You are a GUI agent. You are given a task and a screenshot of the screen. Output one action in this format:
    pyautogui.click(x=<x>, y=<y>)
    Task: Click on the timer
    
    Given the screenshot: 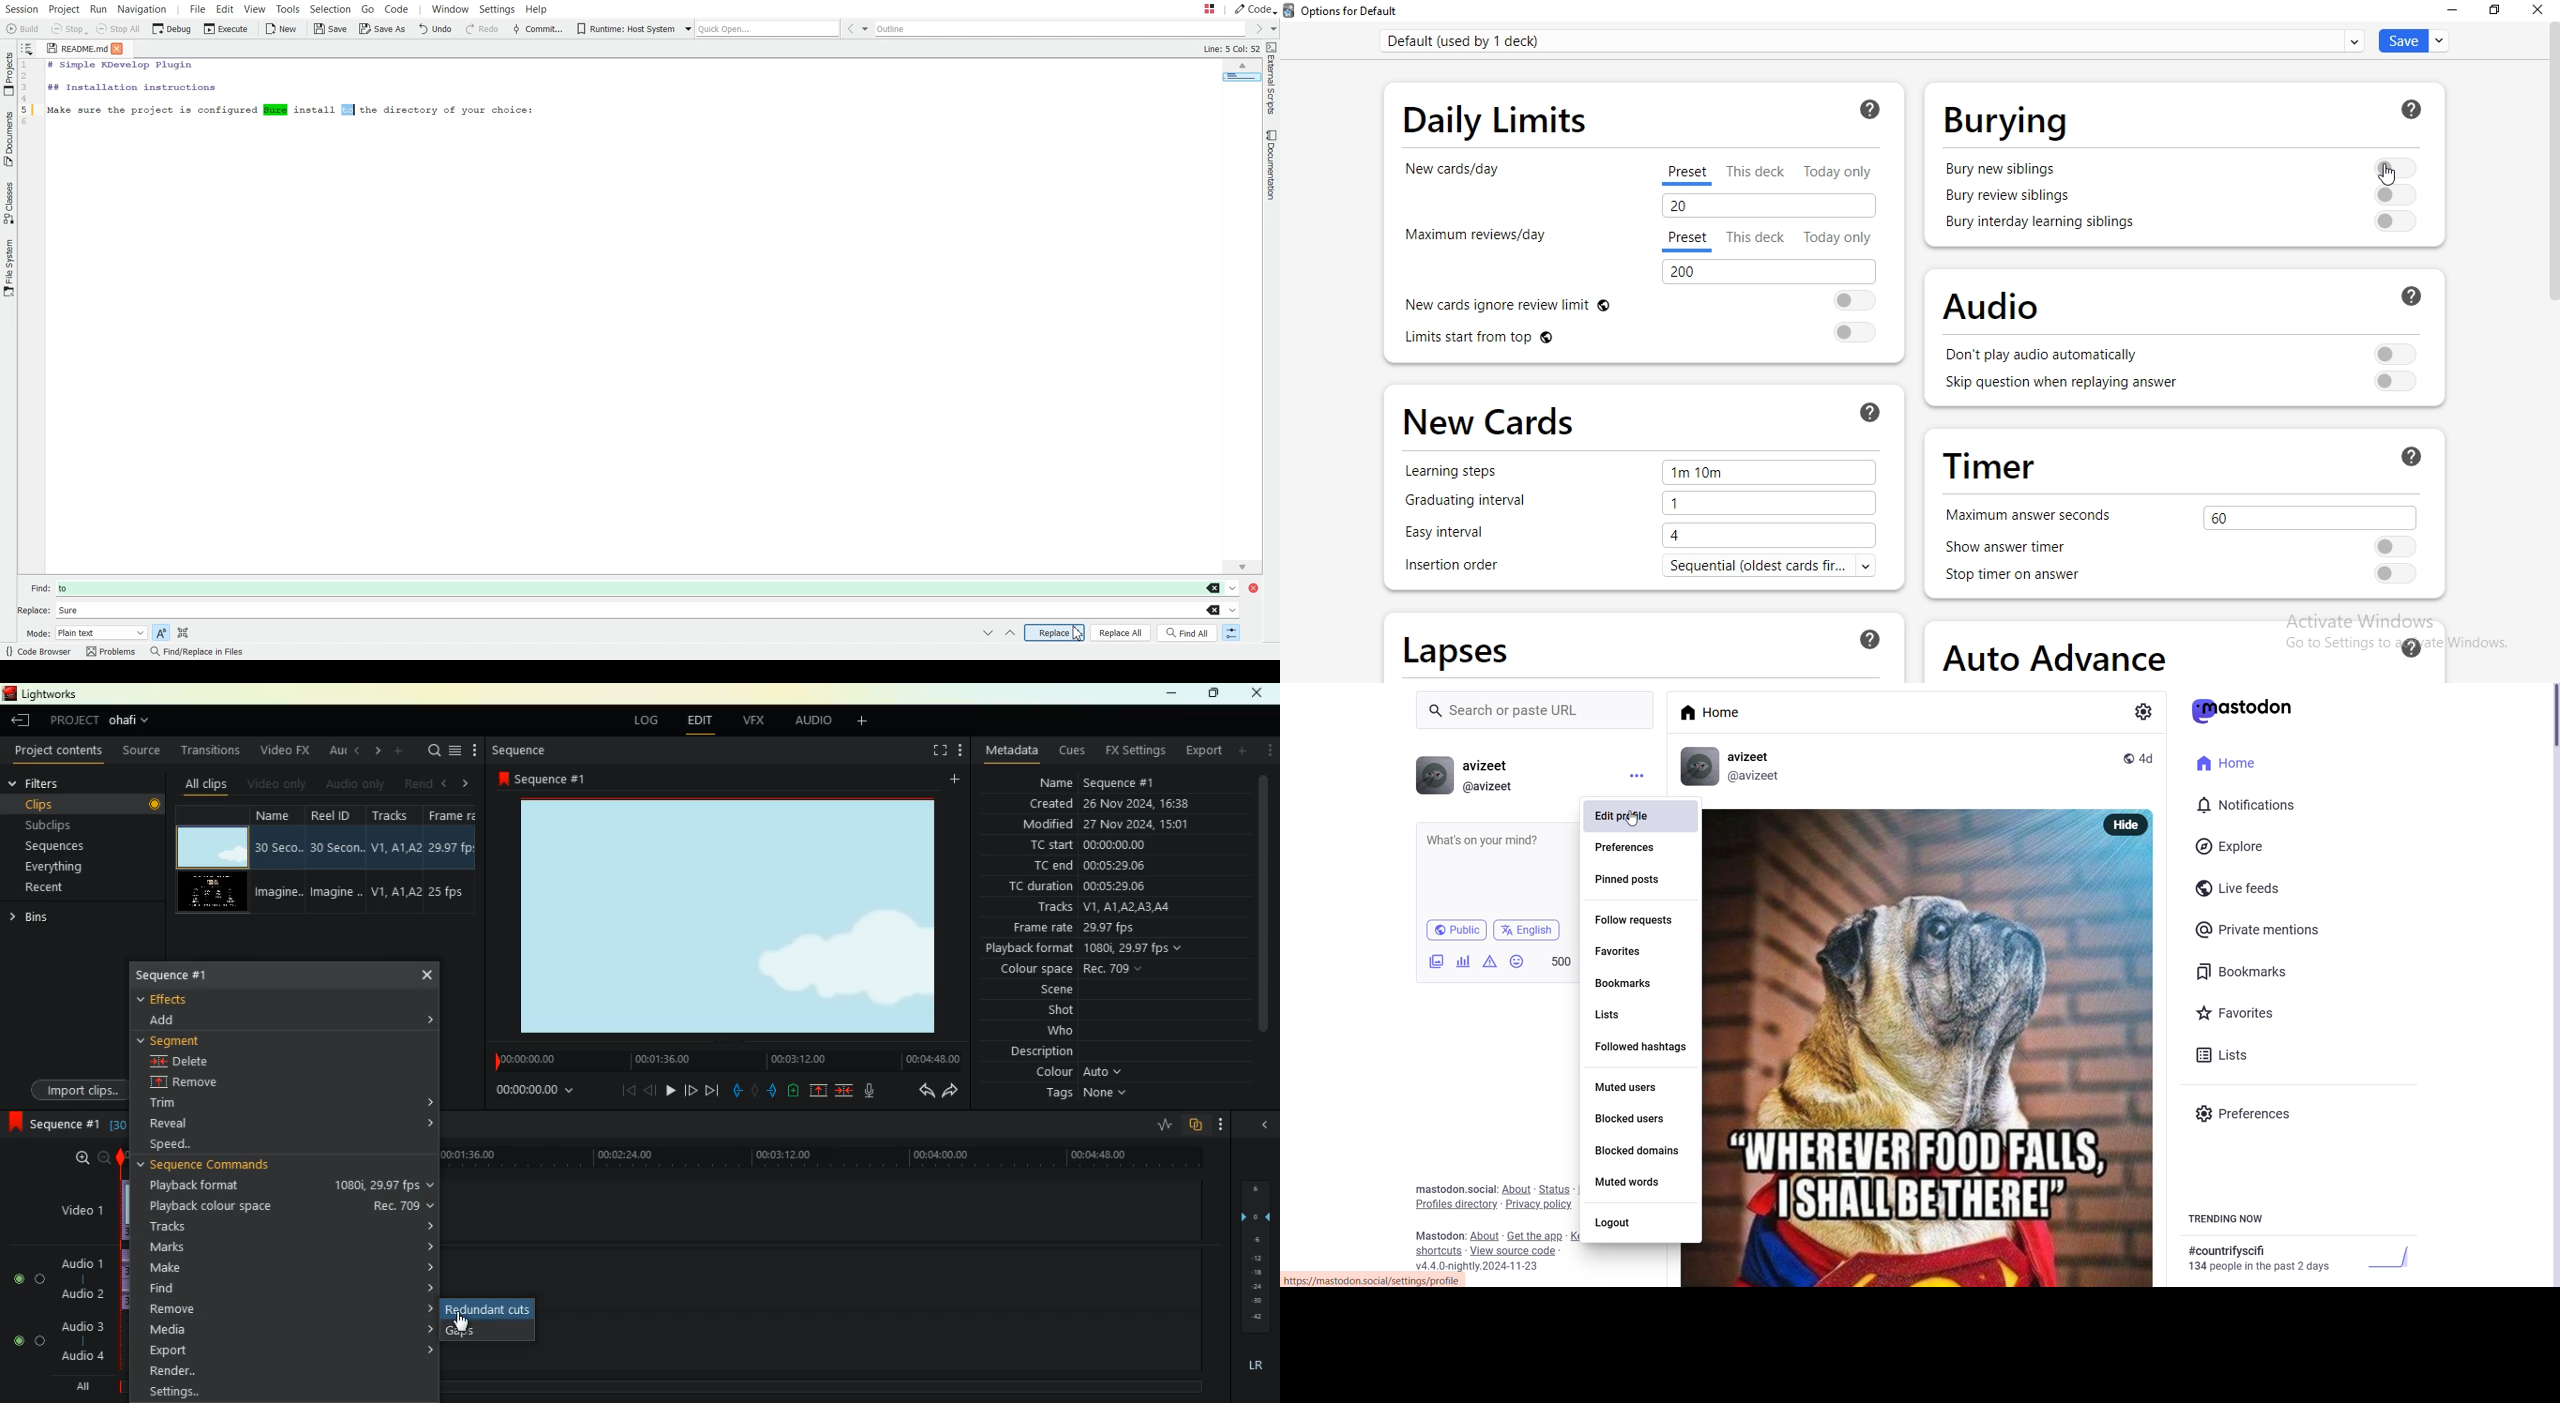 What is the action you would take?
    pyautogui.click(x=1988, y=465)
    